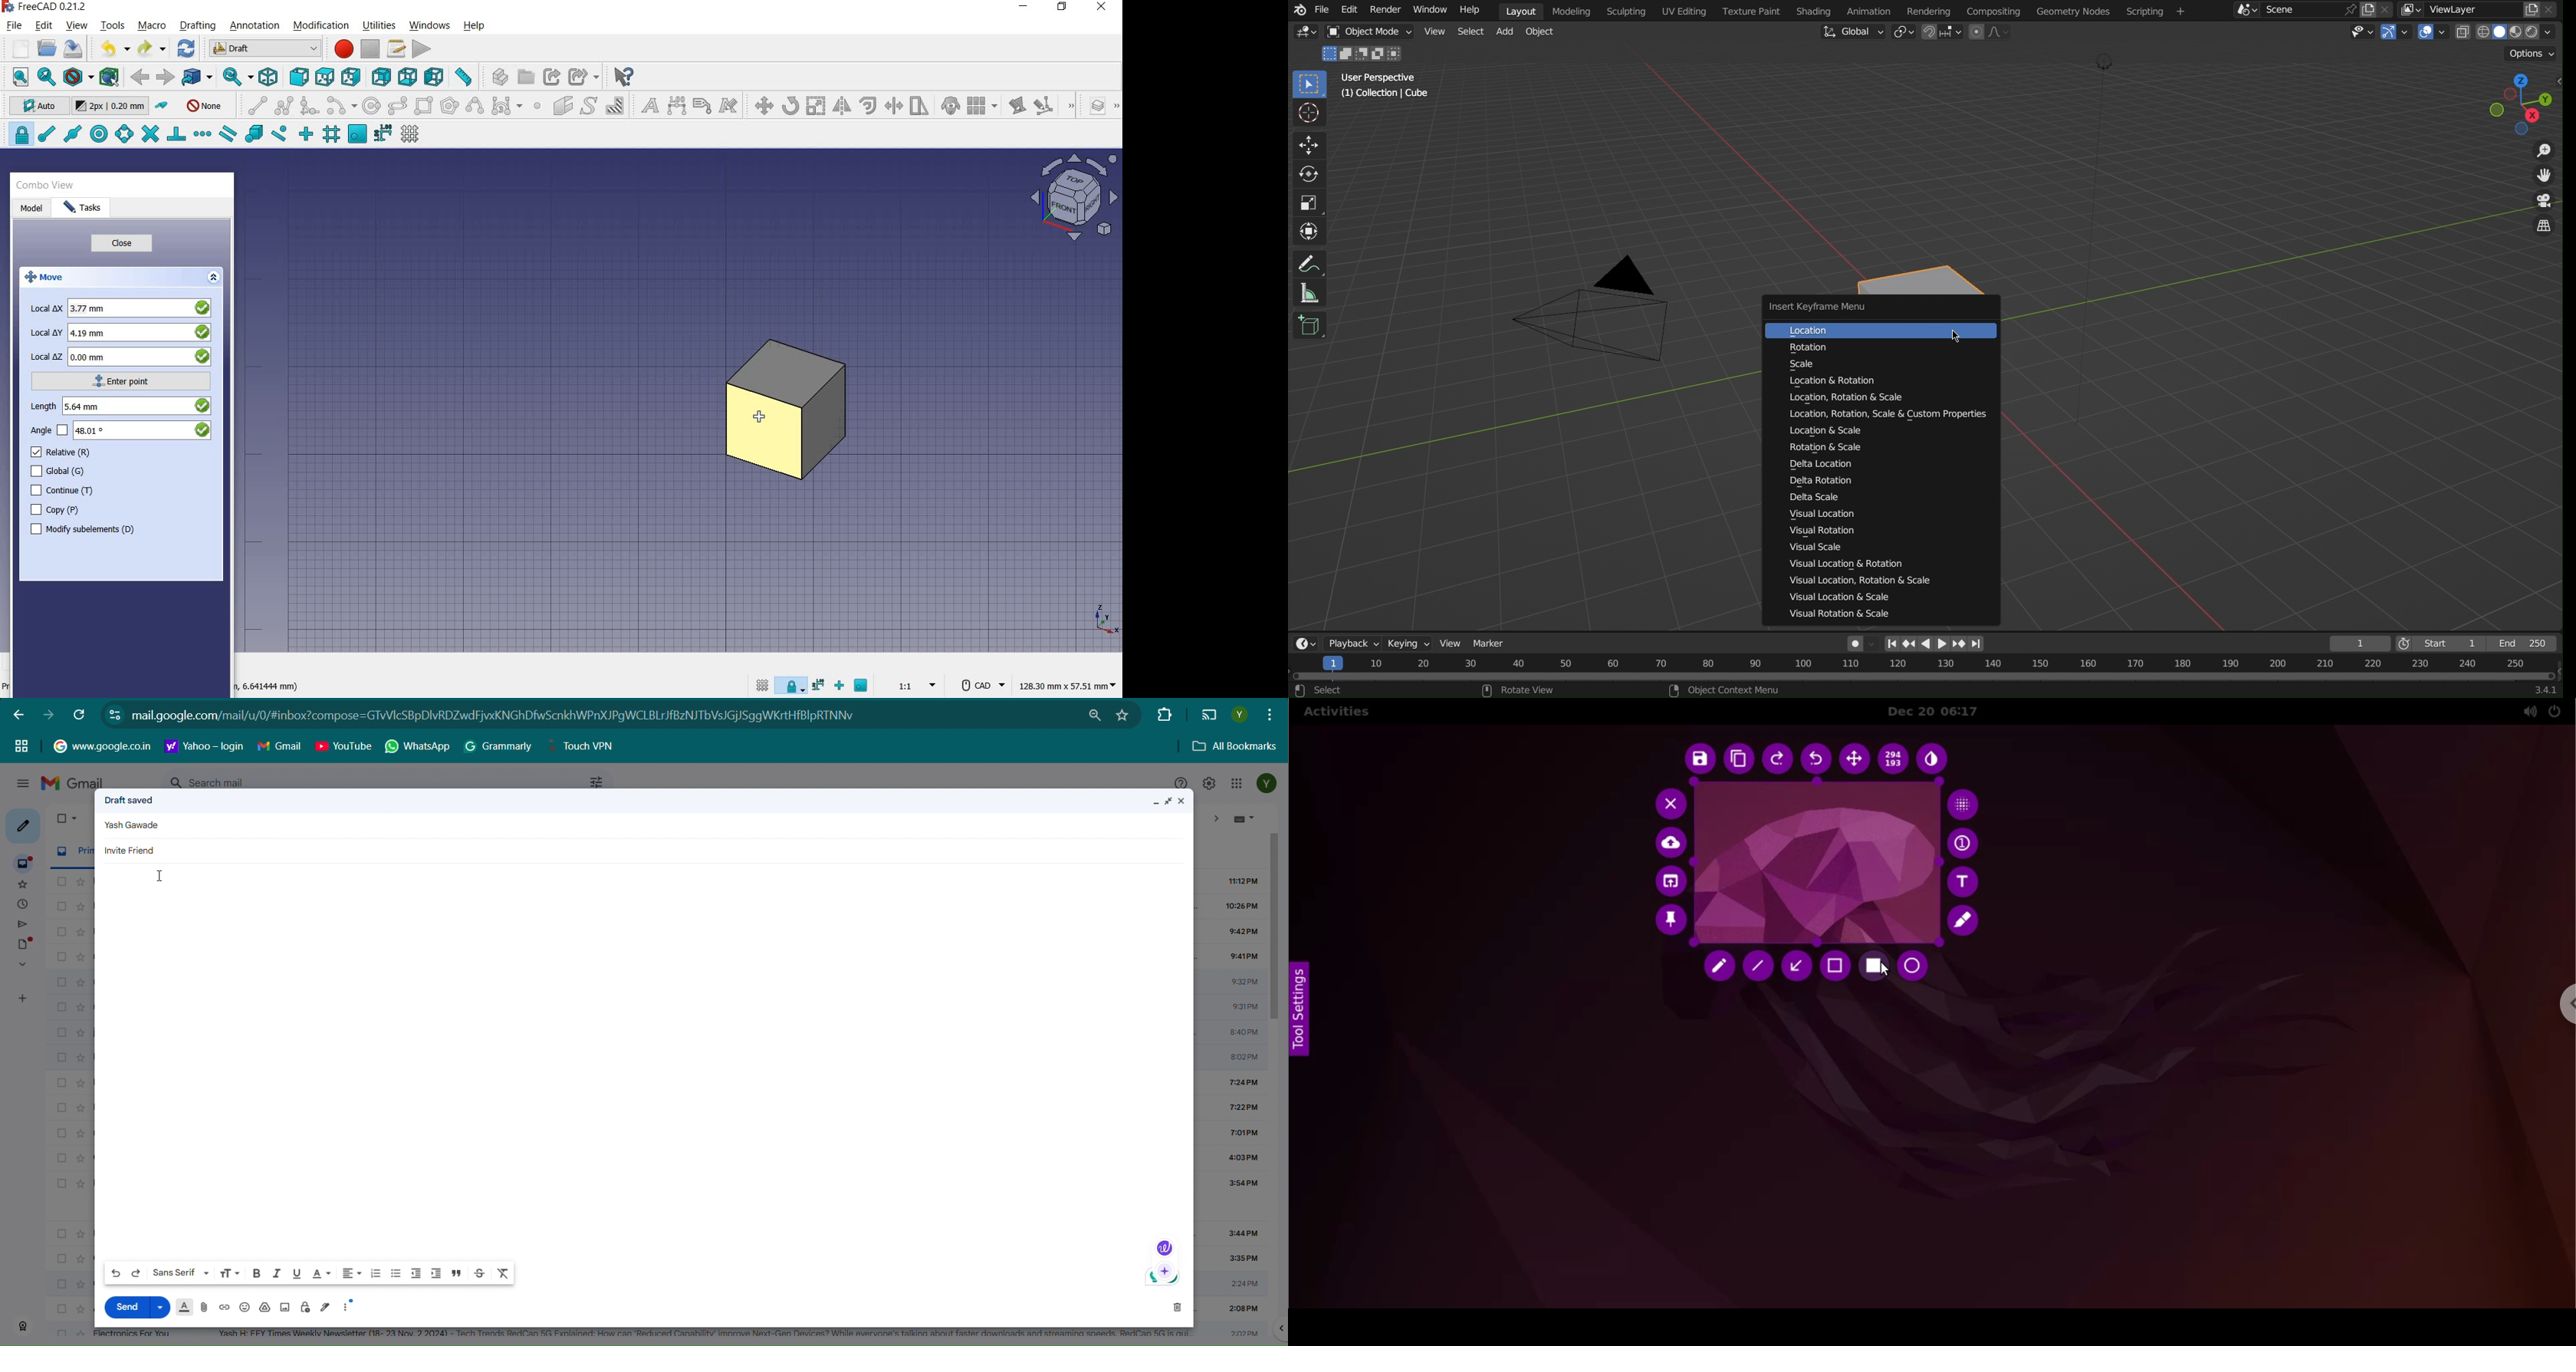  I want to click on measure distance, so click(464, 78).